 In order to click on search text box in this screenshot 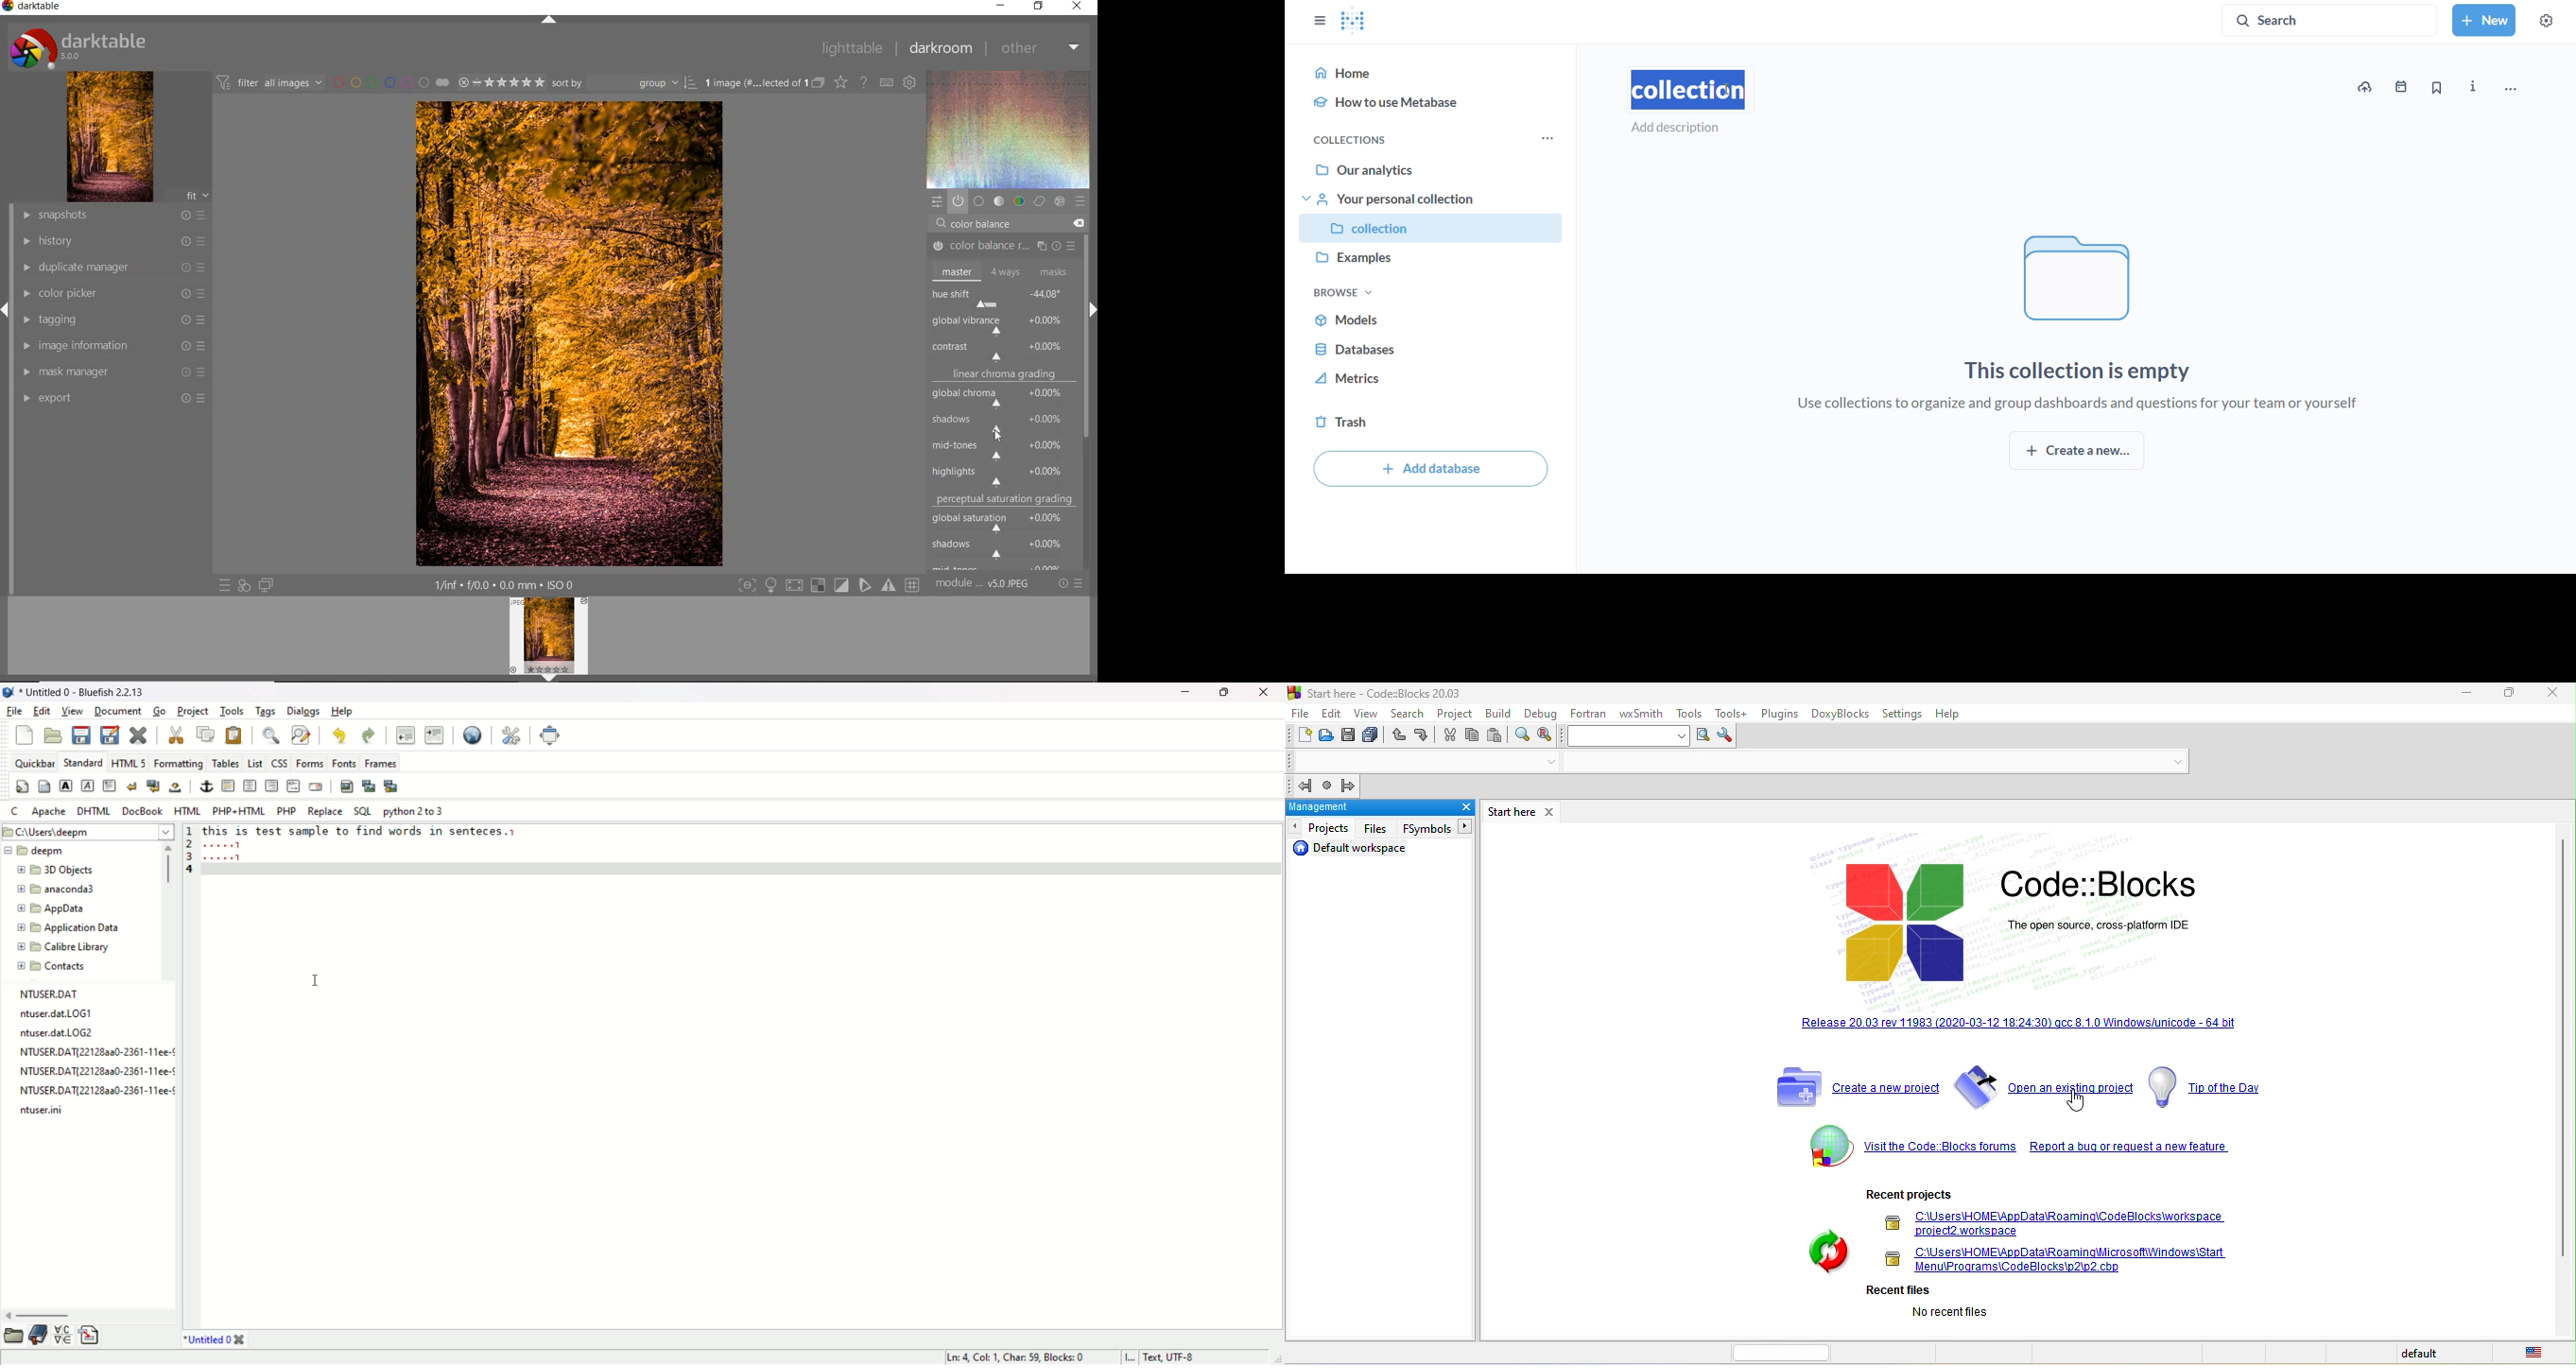, I will do `click(1630, 736)`.